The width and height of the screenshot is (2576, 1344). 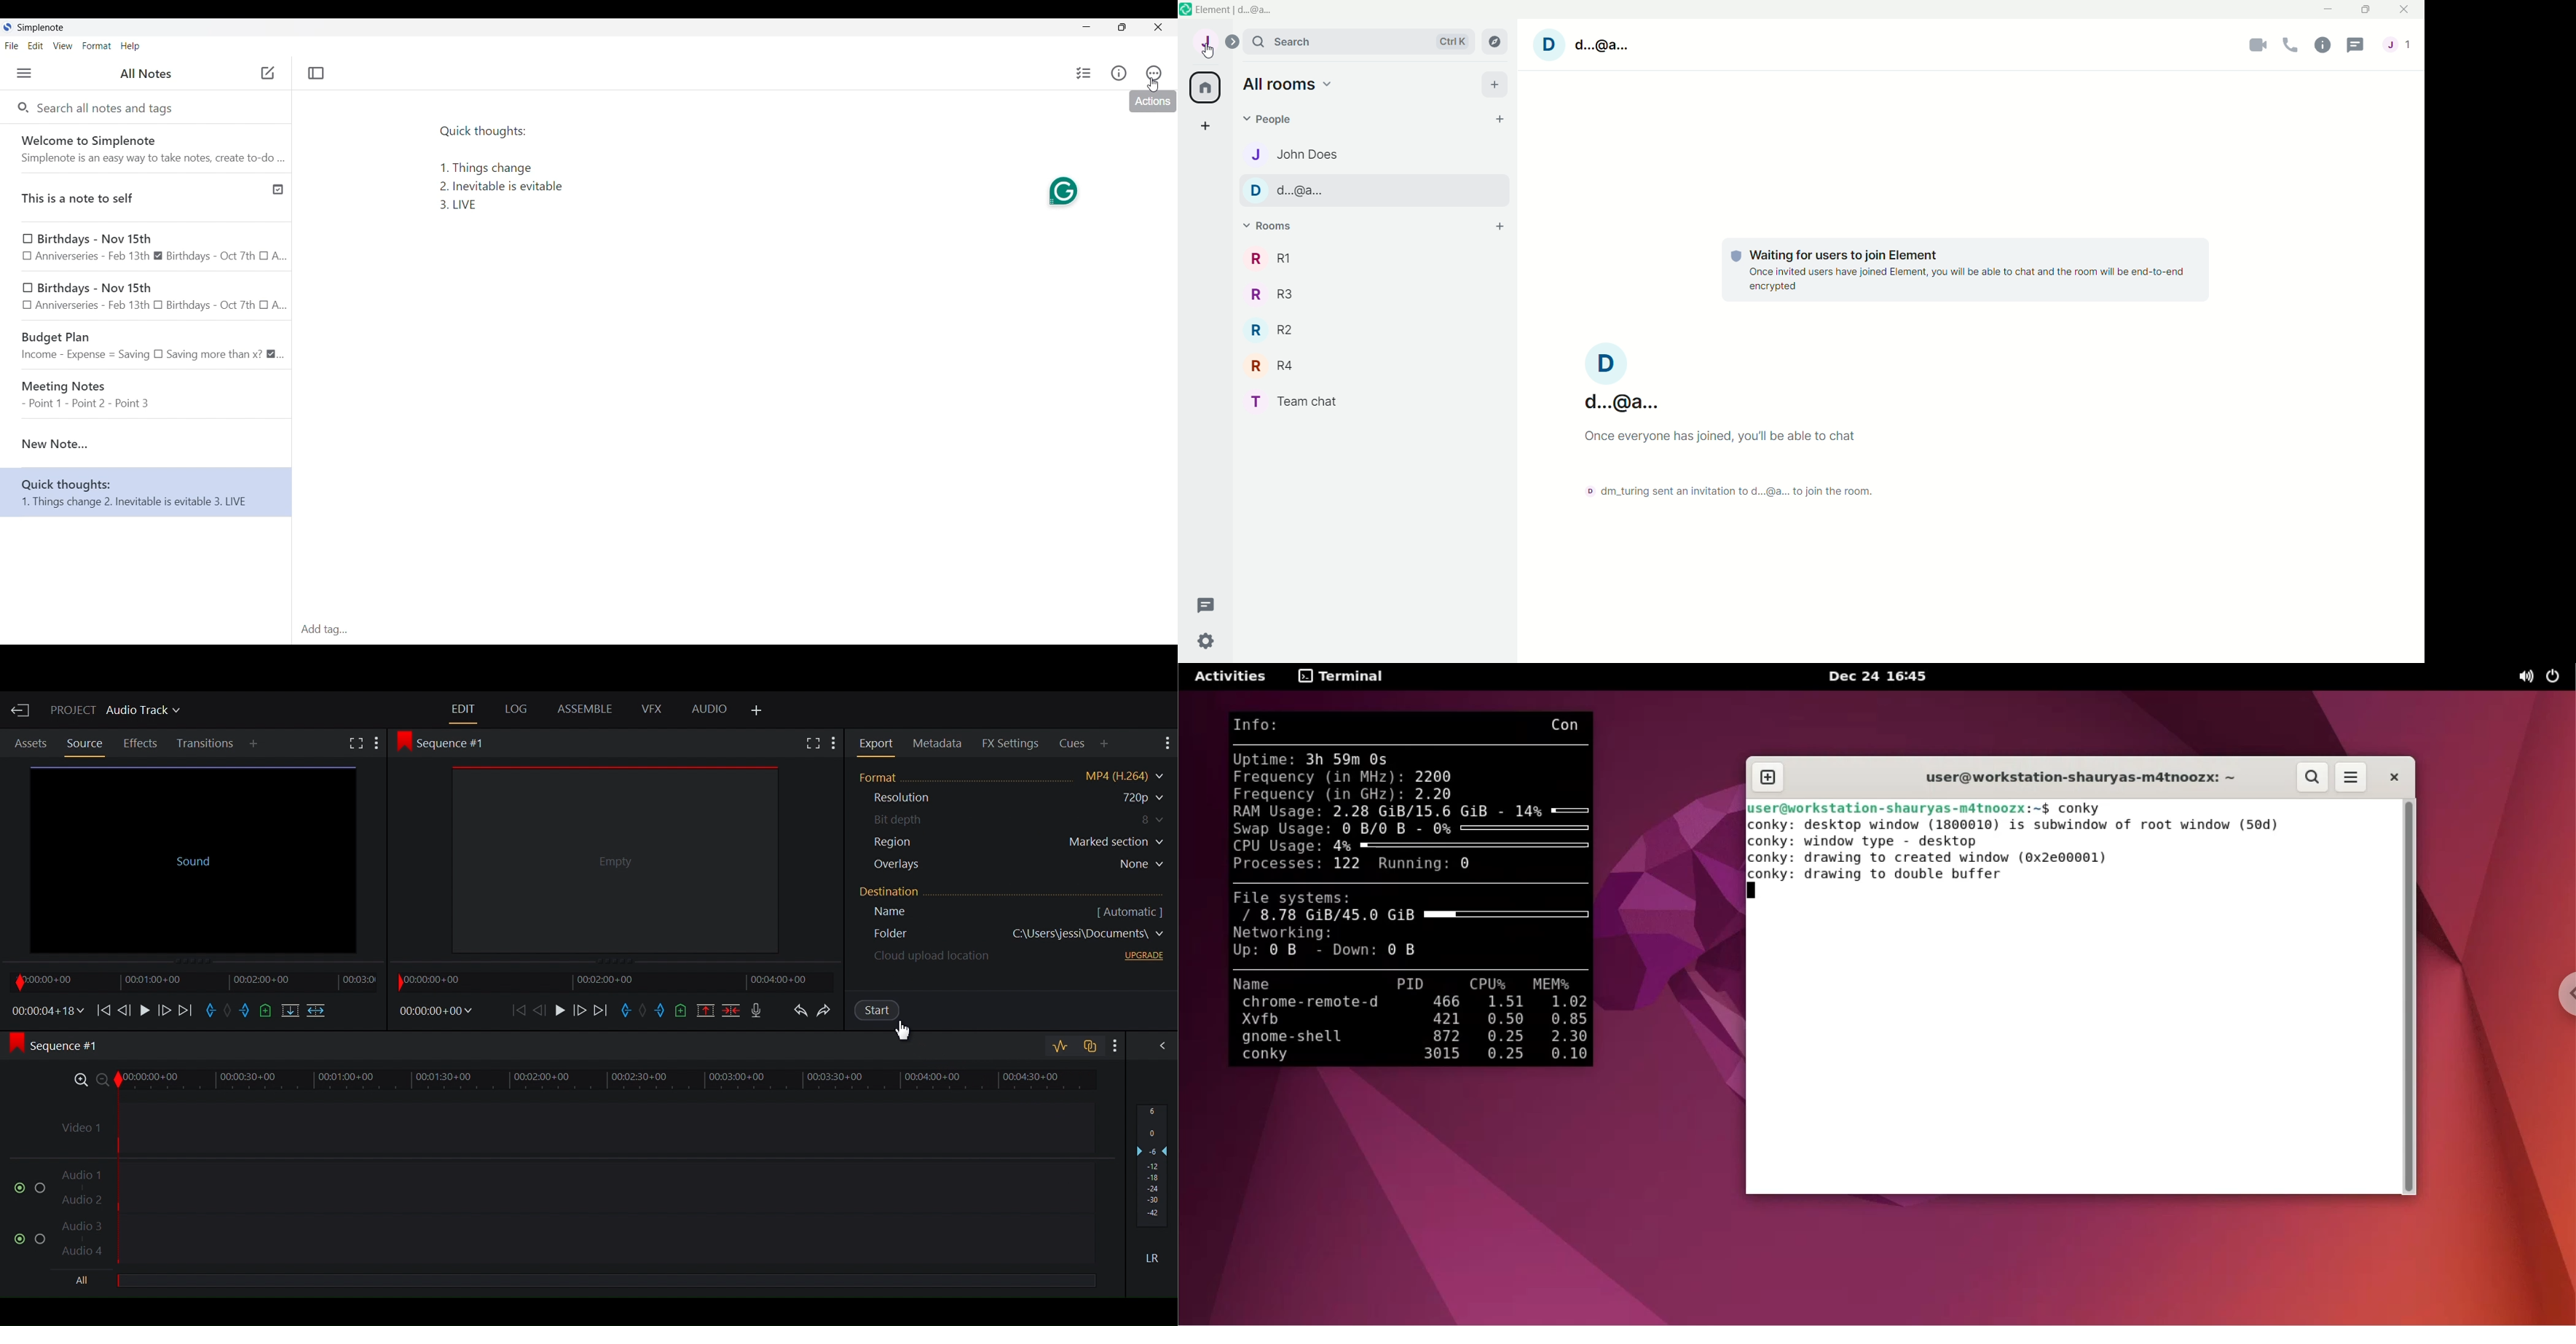 What do you see at coordinates (2367, 10) in the screenshot?
I see `restore` at bounding box center [2367, 10].